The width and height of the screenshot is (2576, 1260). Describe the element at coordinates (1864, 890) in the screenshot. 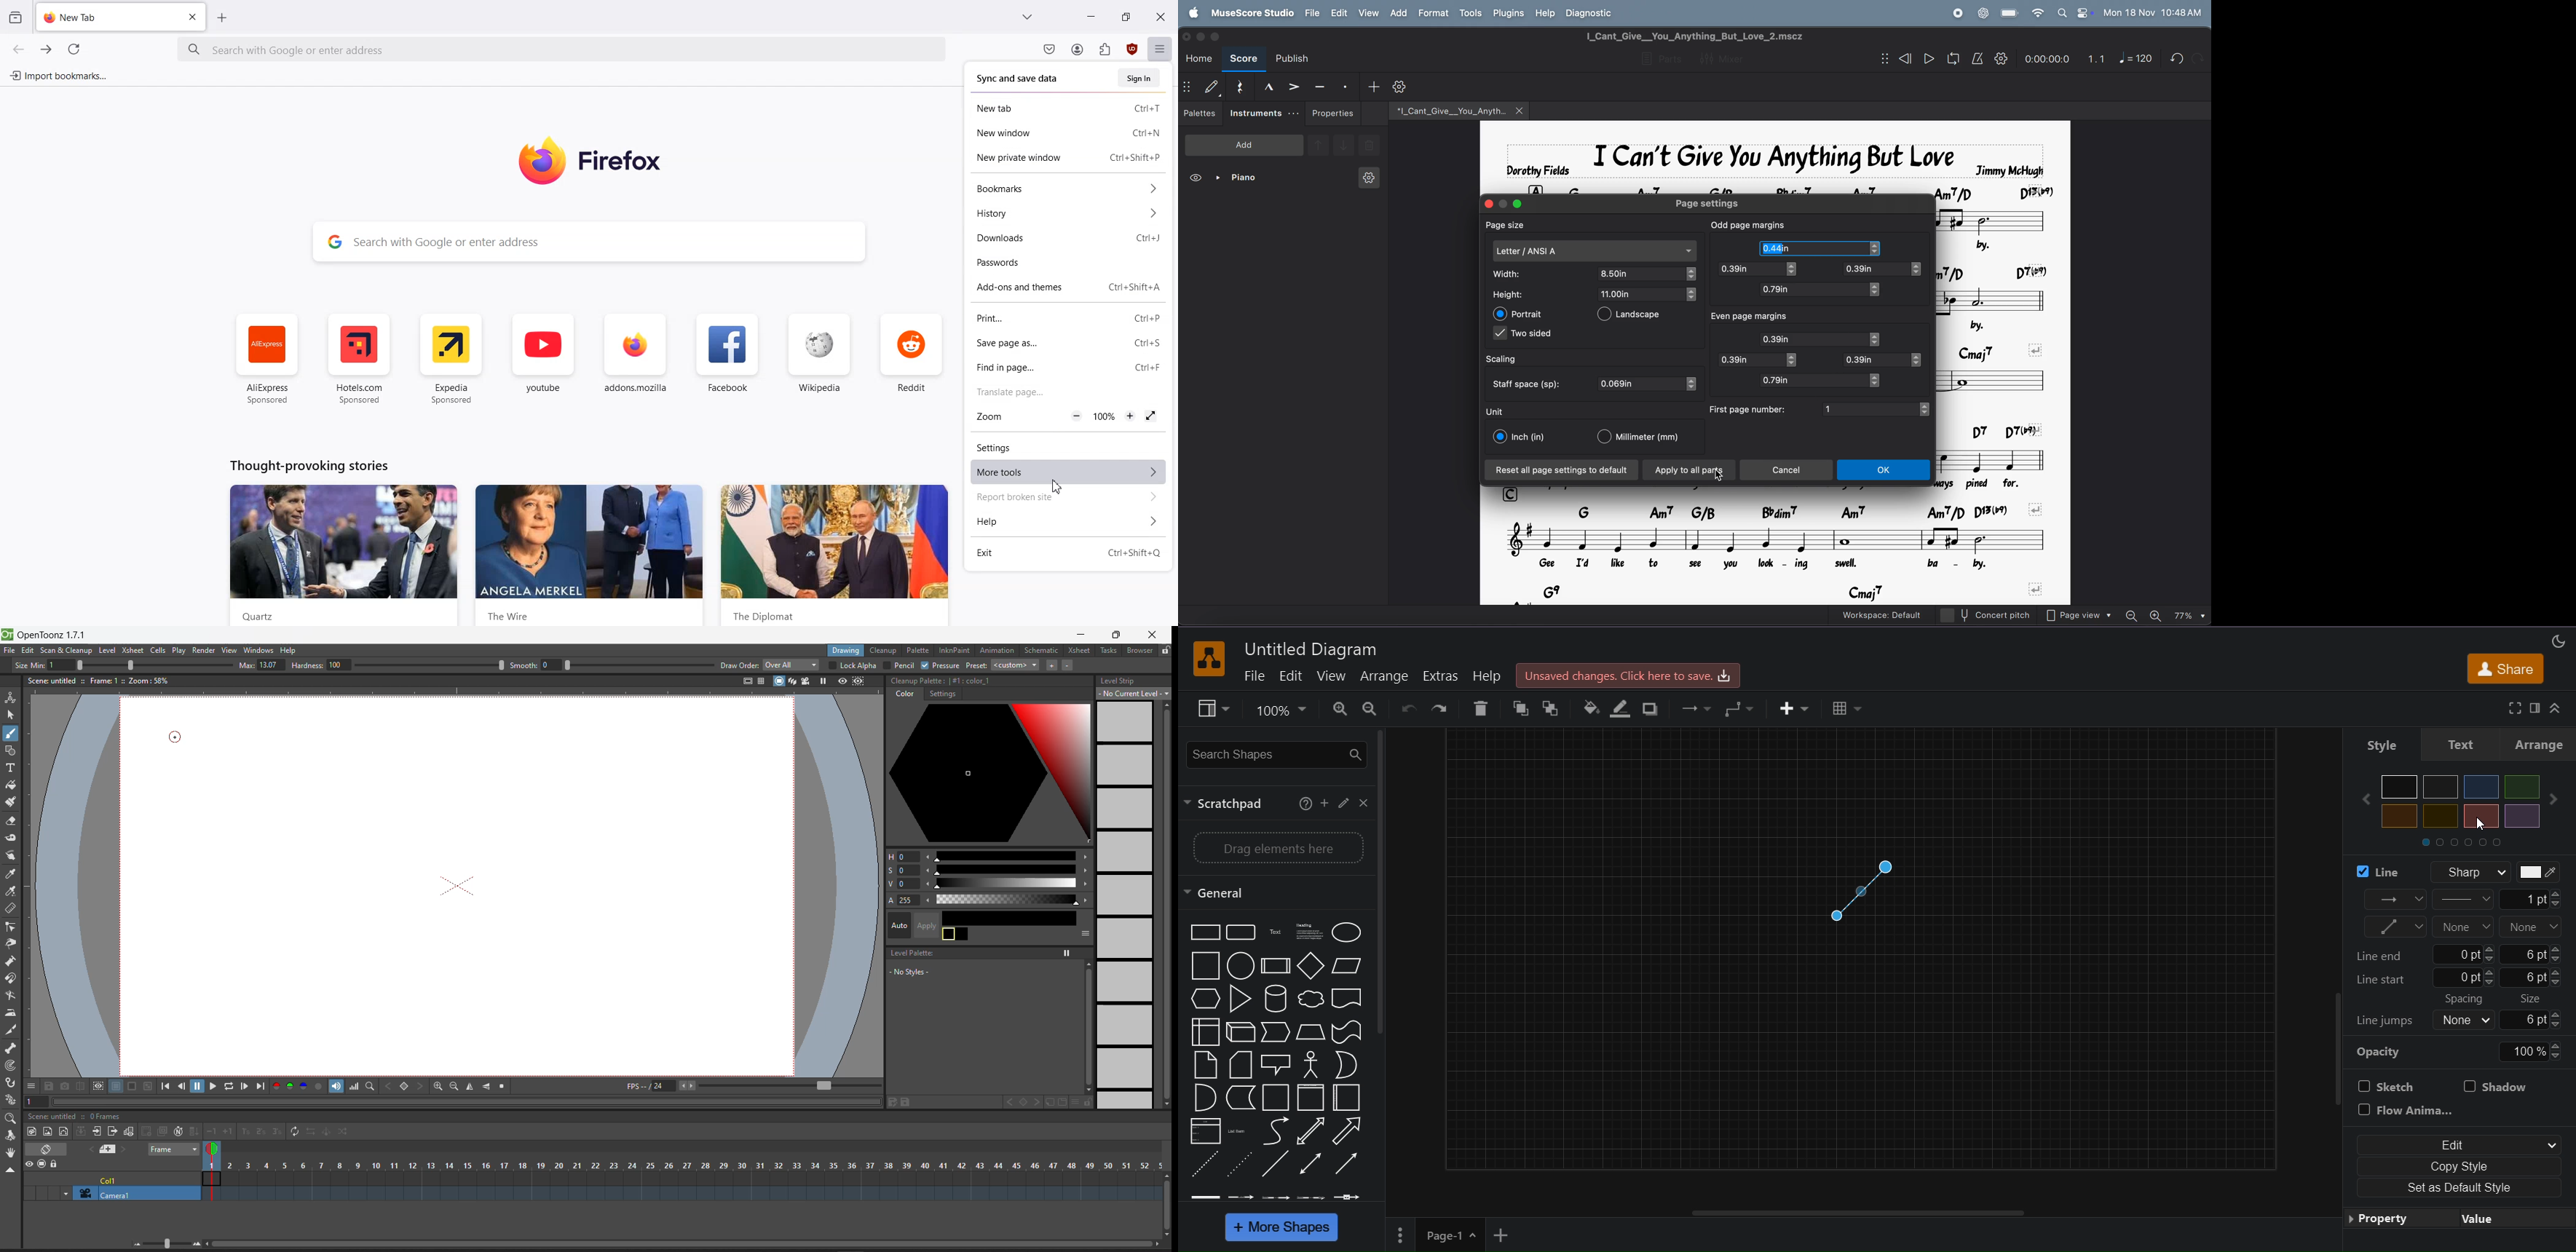

I see `selected connector line shape` at that location.